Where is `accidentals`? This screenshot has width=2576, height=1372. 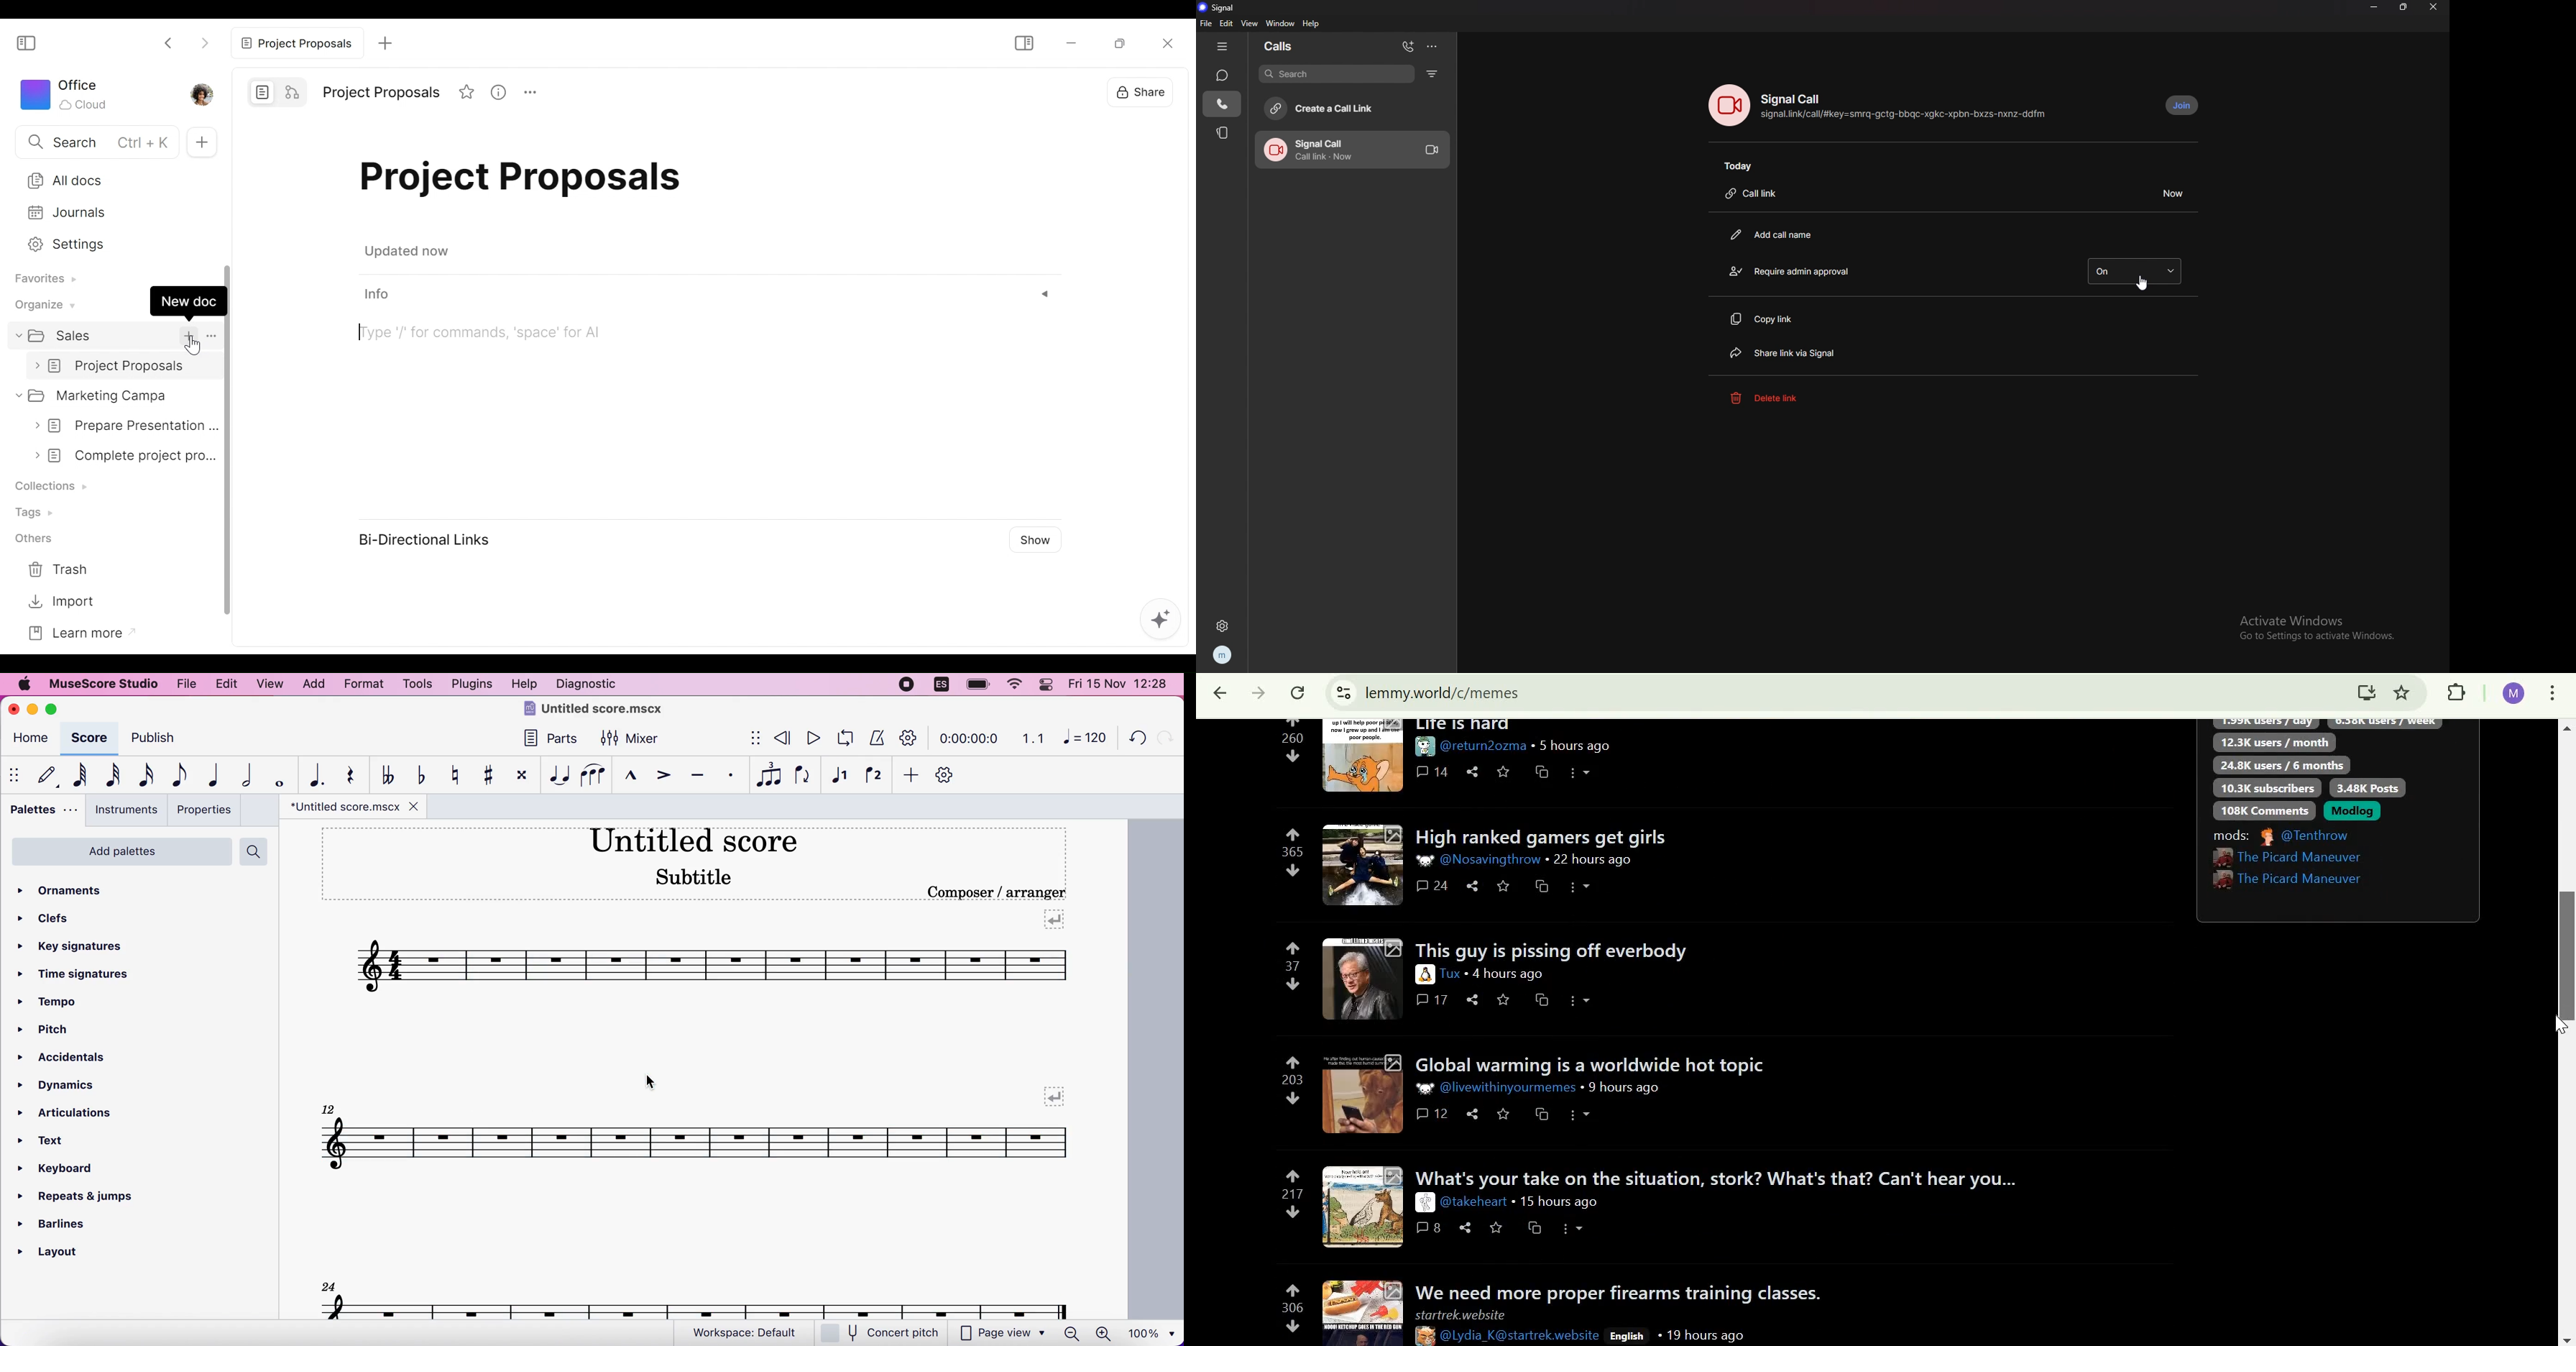 accidentals is located at coordinates (85, 1059).